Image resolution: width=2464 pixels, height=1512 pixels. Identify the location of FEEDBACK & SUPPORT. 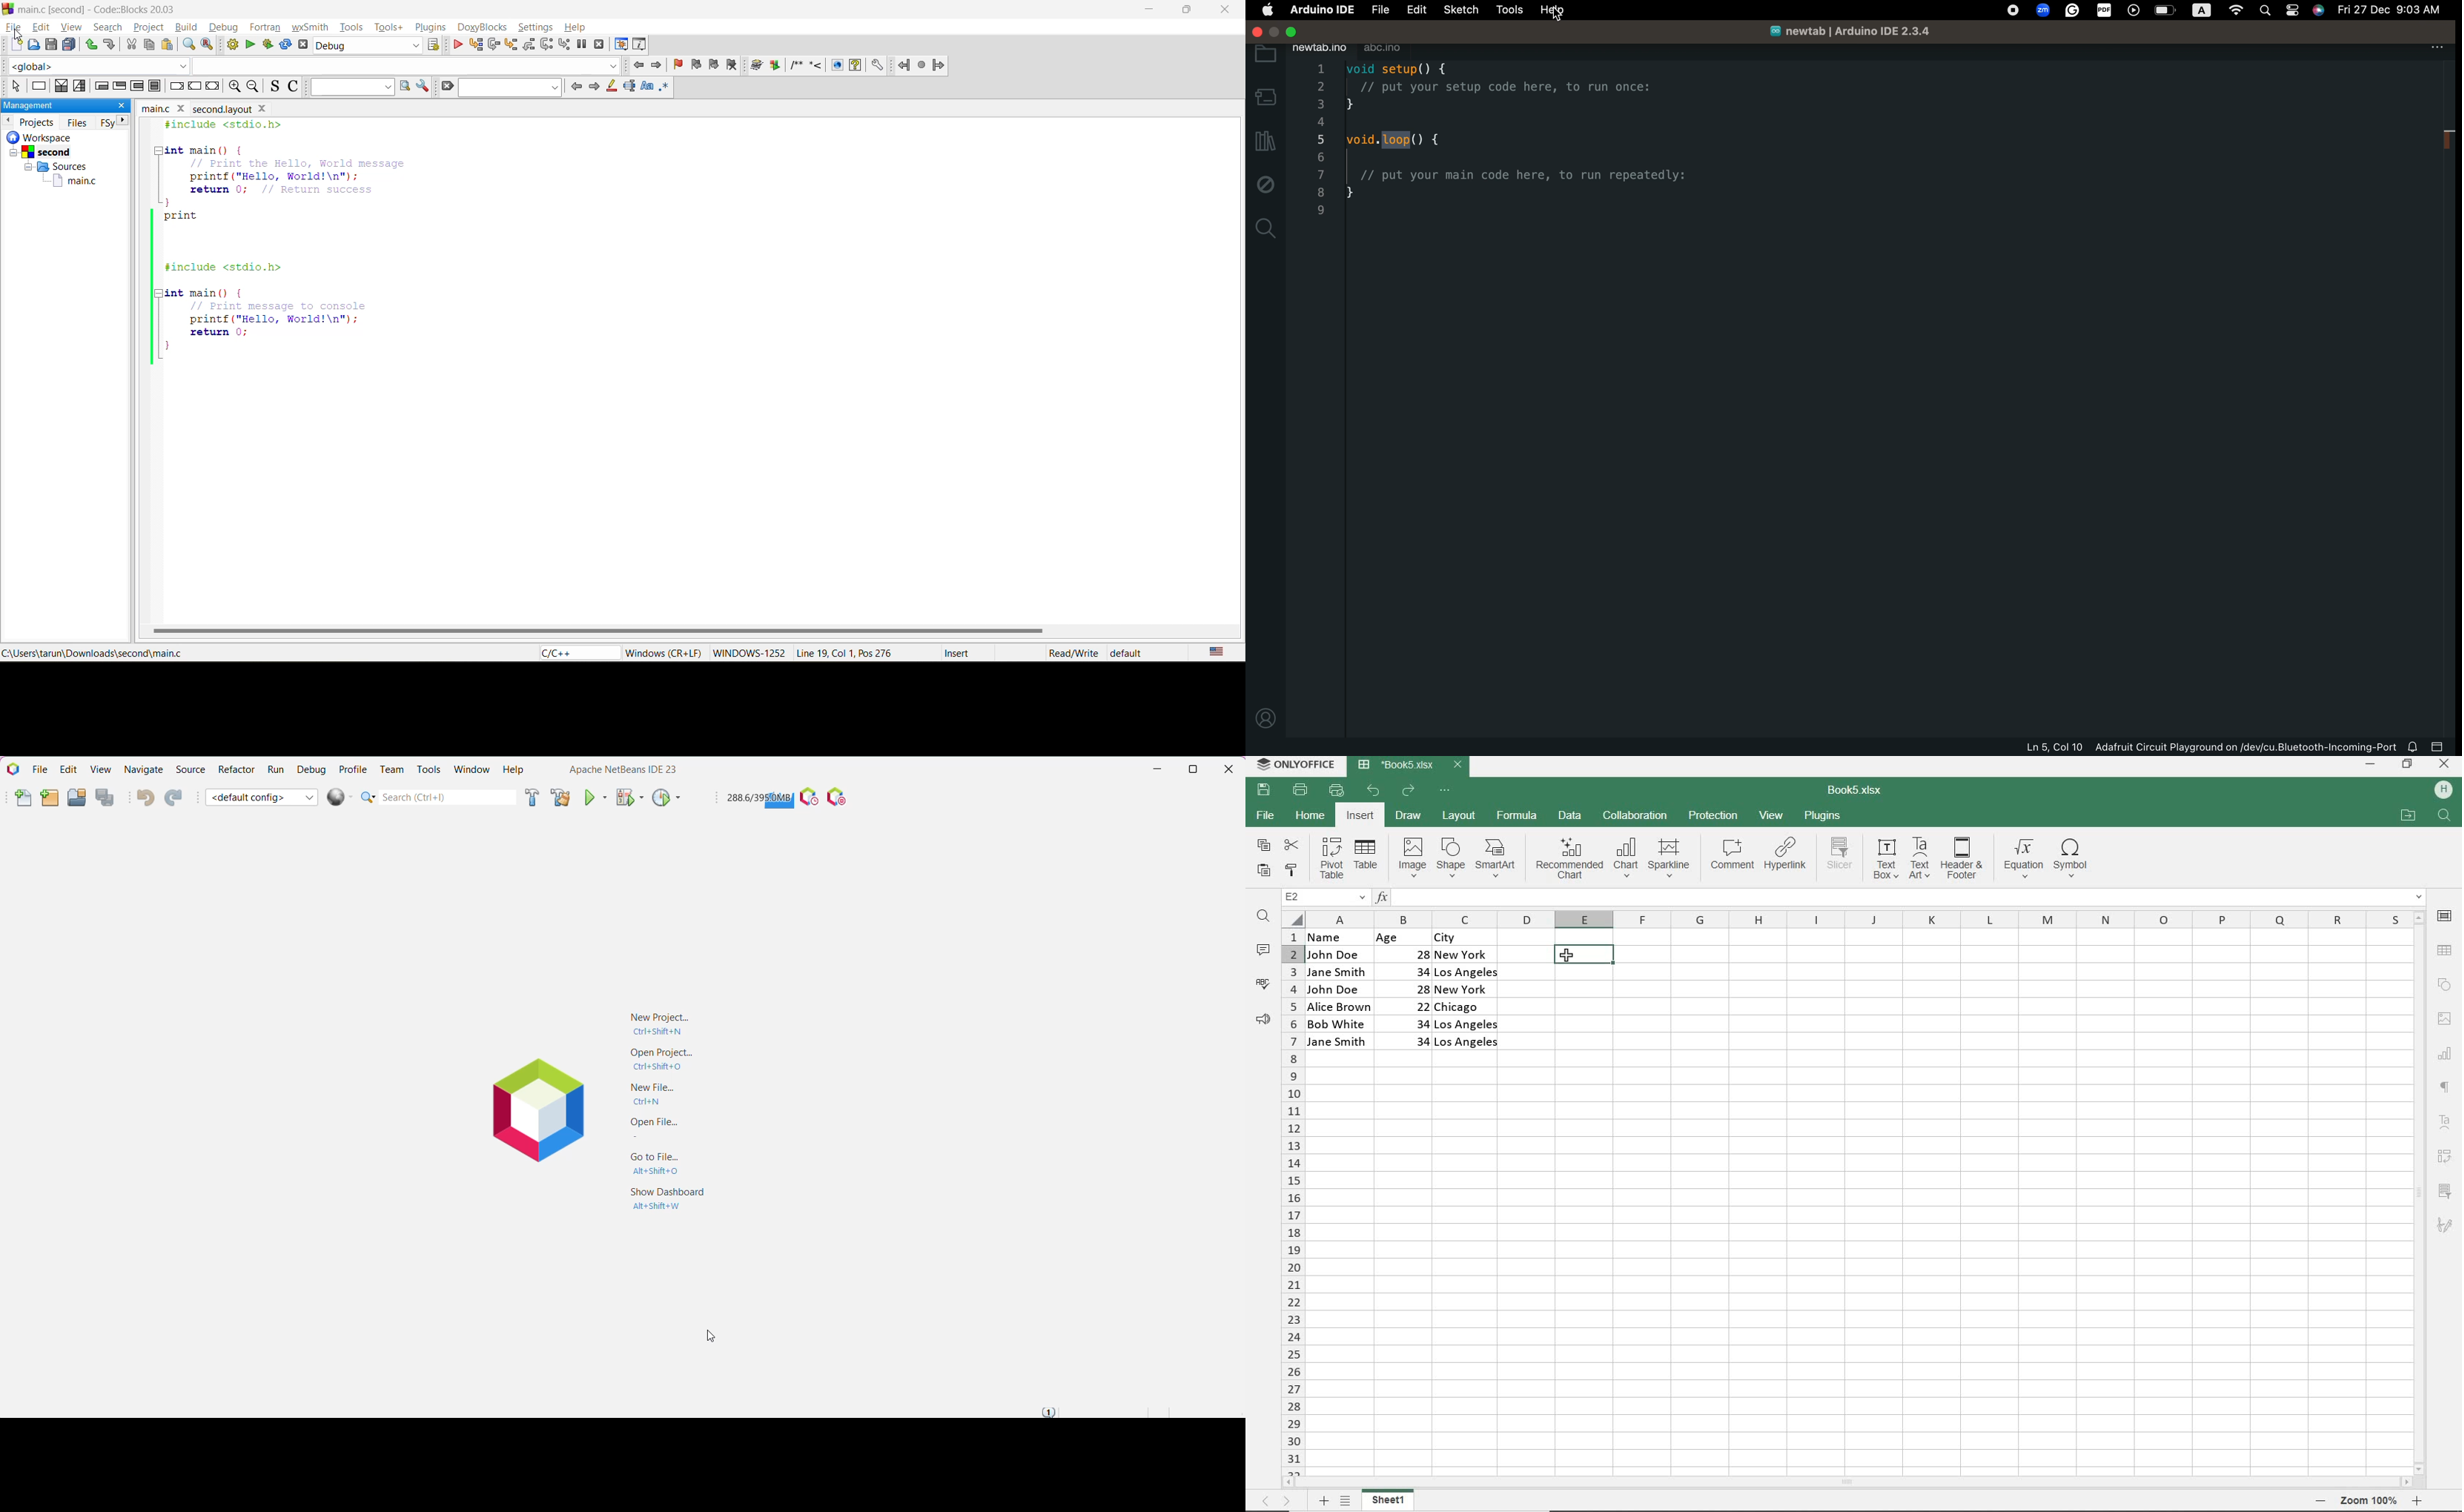
(1263, 1020).